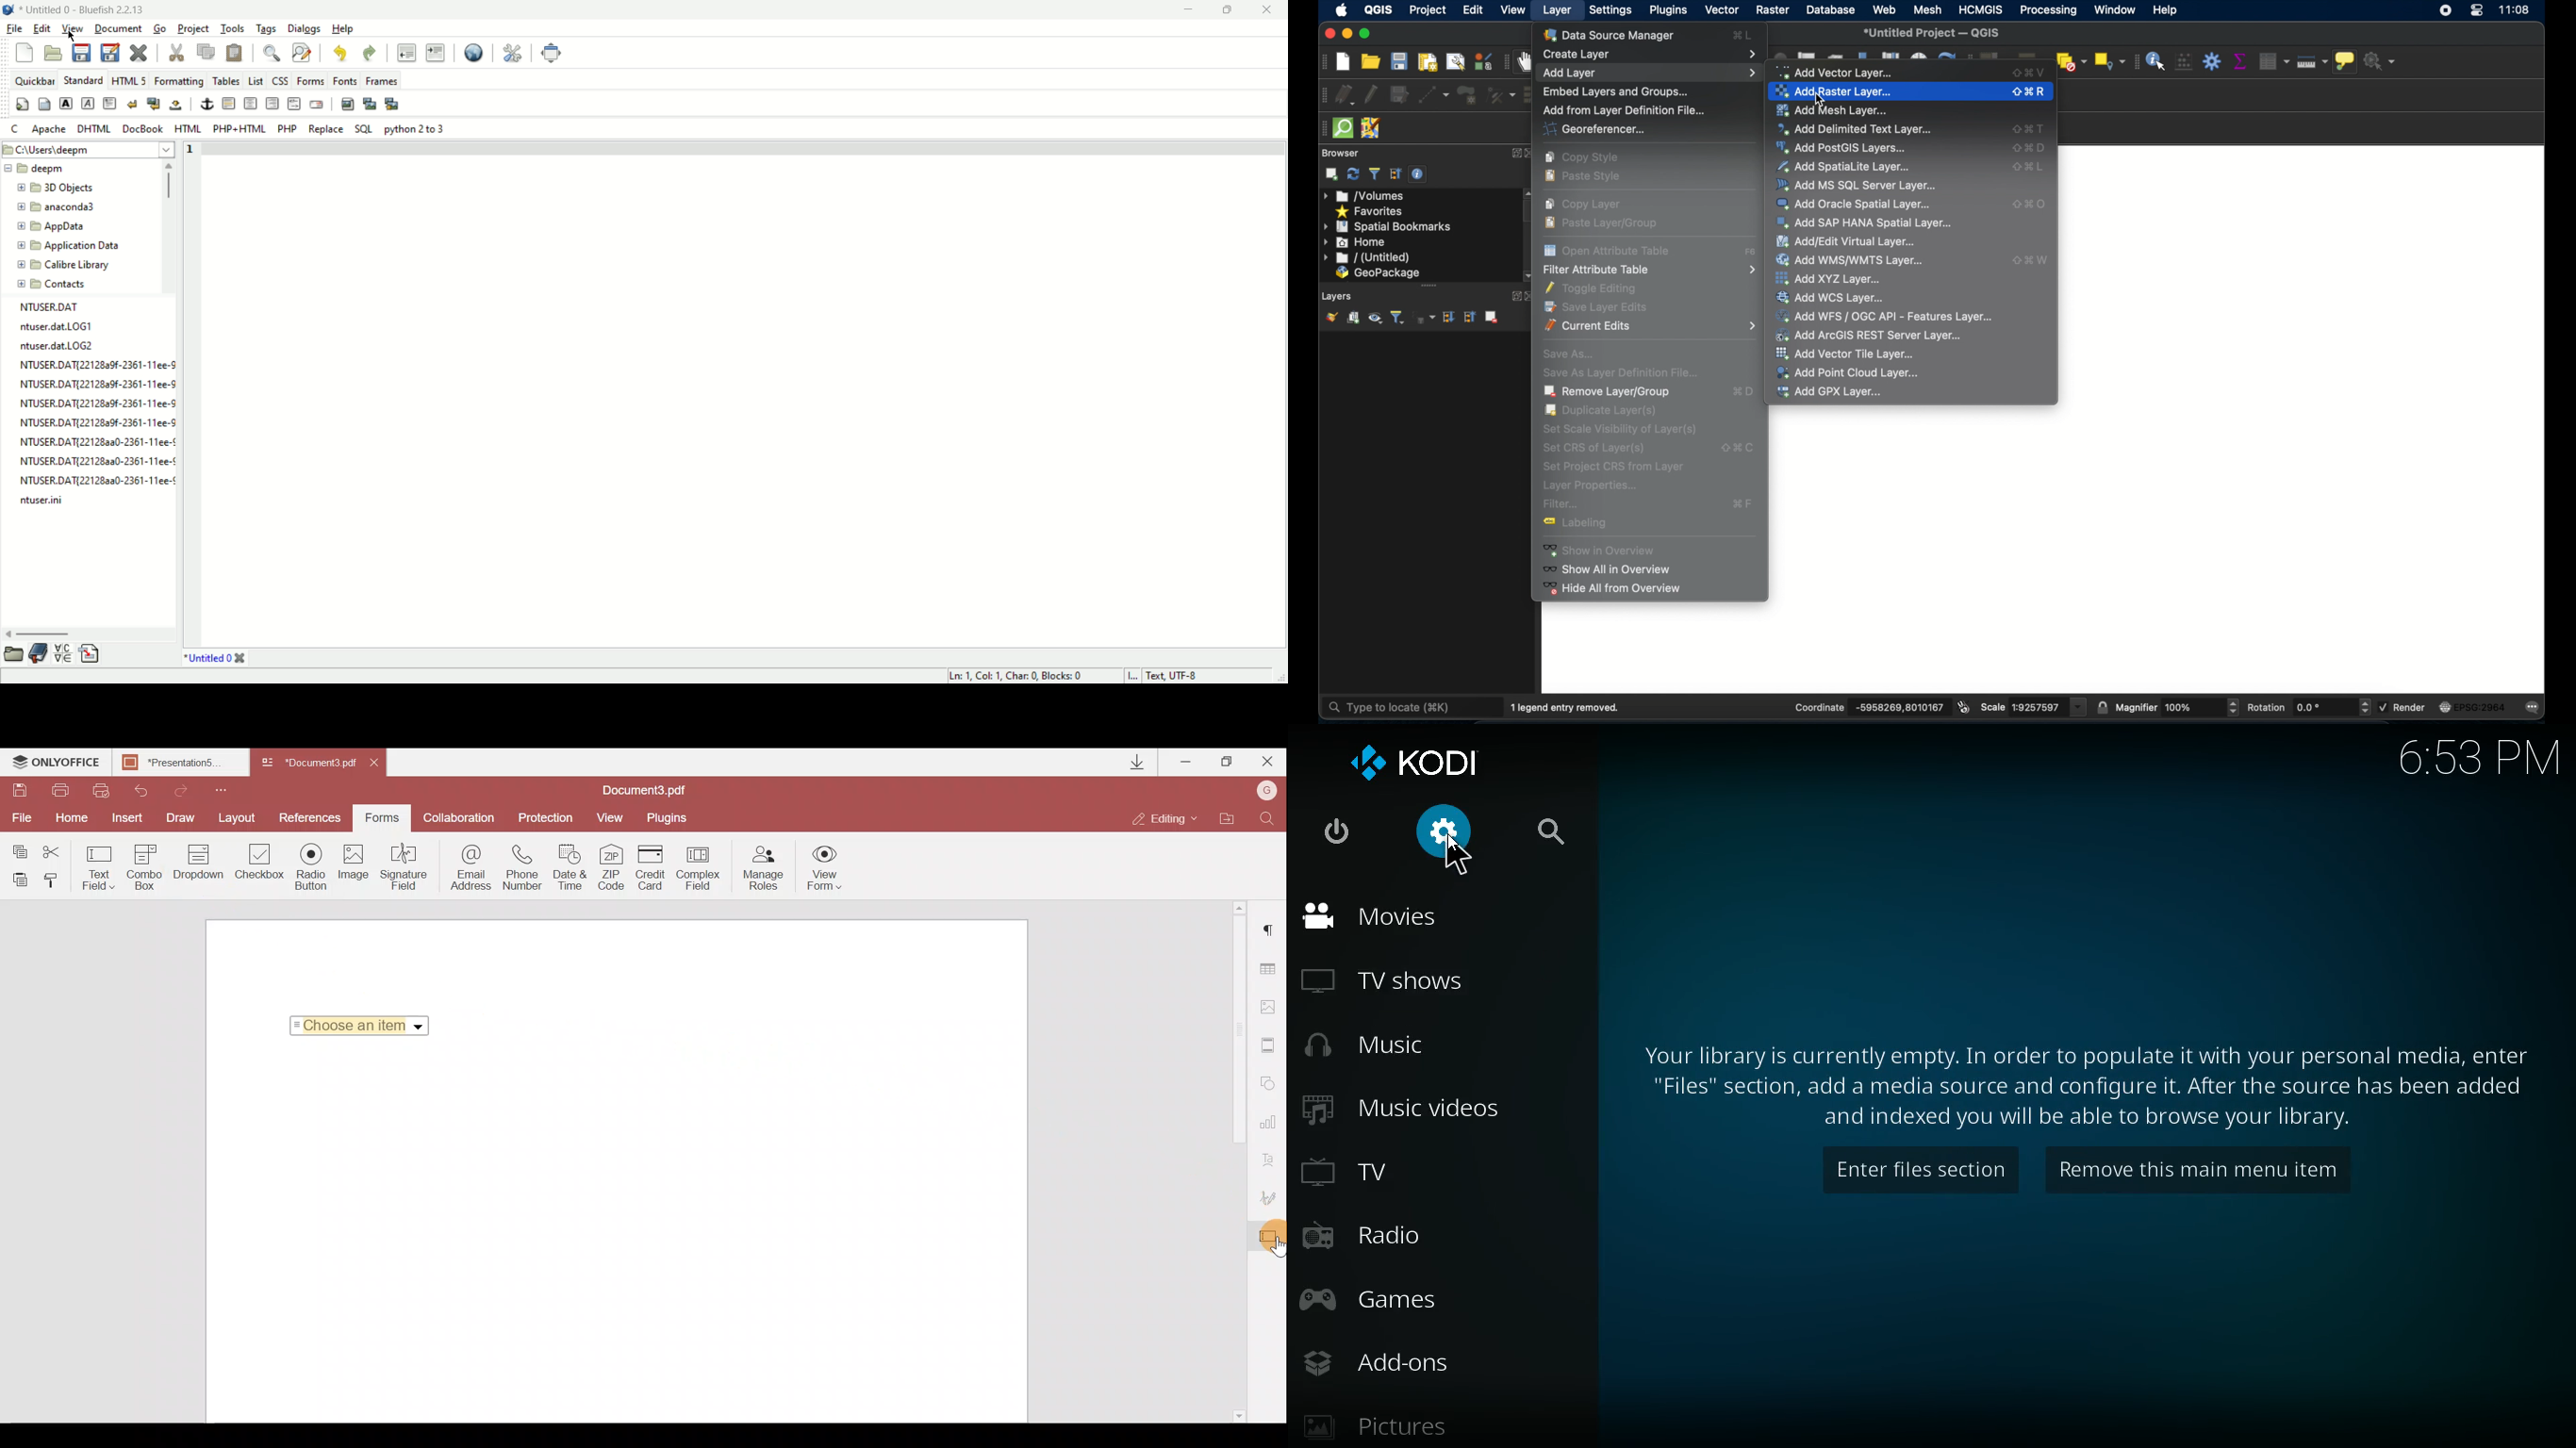  What do you see at coordinates (196, 869) in the screenshot?
I see `Dropdown` at bounding box center [196, 869].